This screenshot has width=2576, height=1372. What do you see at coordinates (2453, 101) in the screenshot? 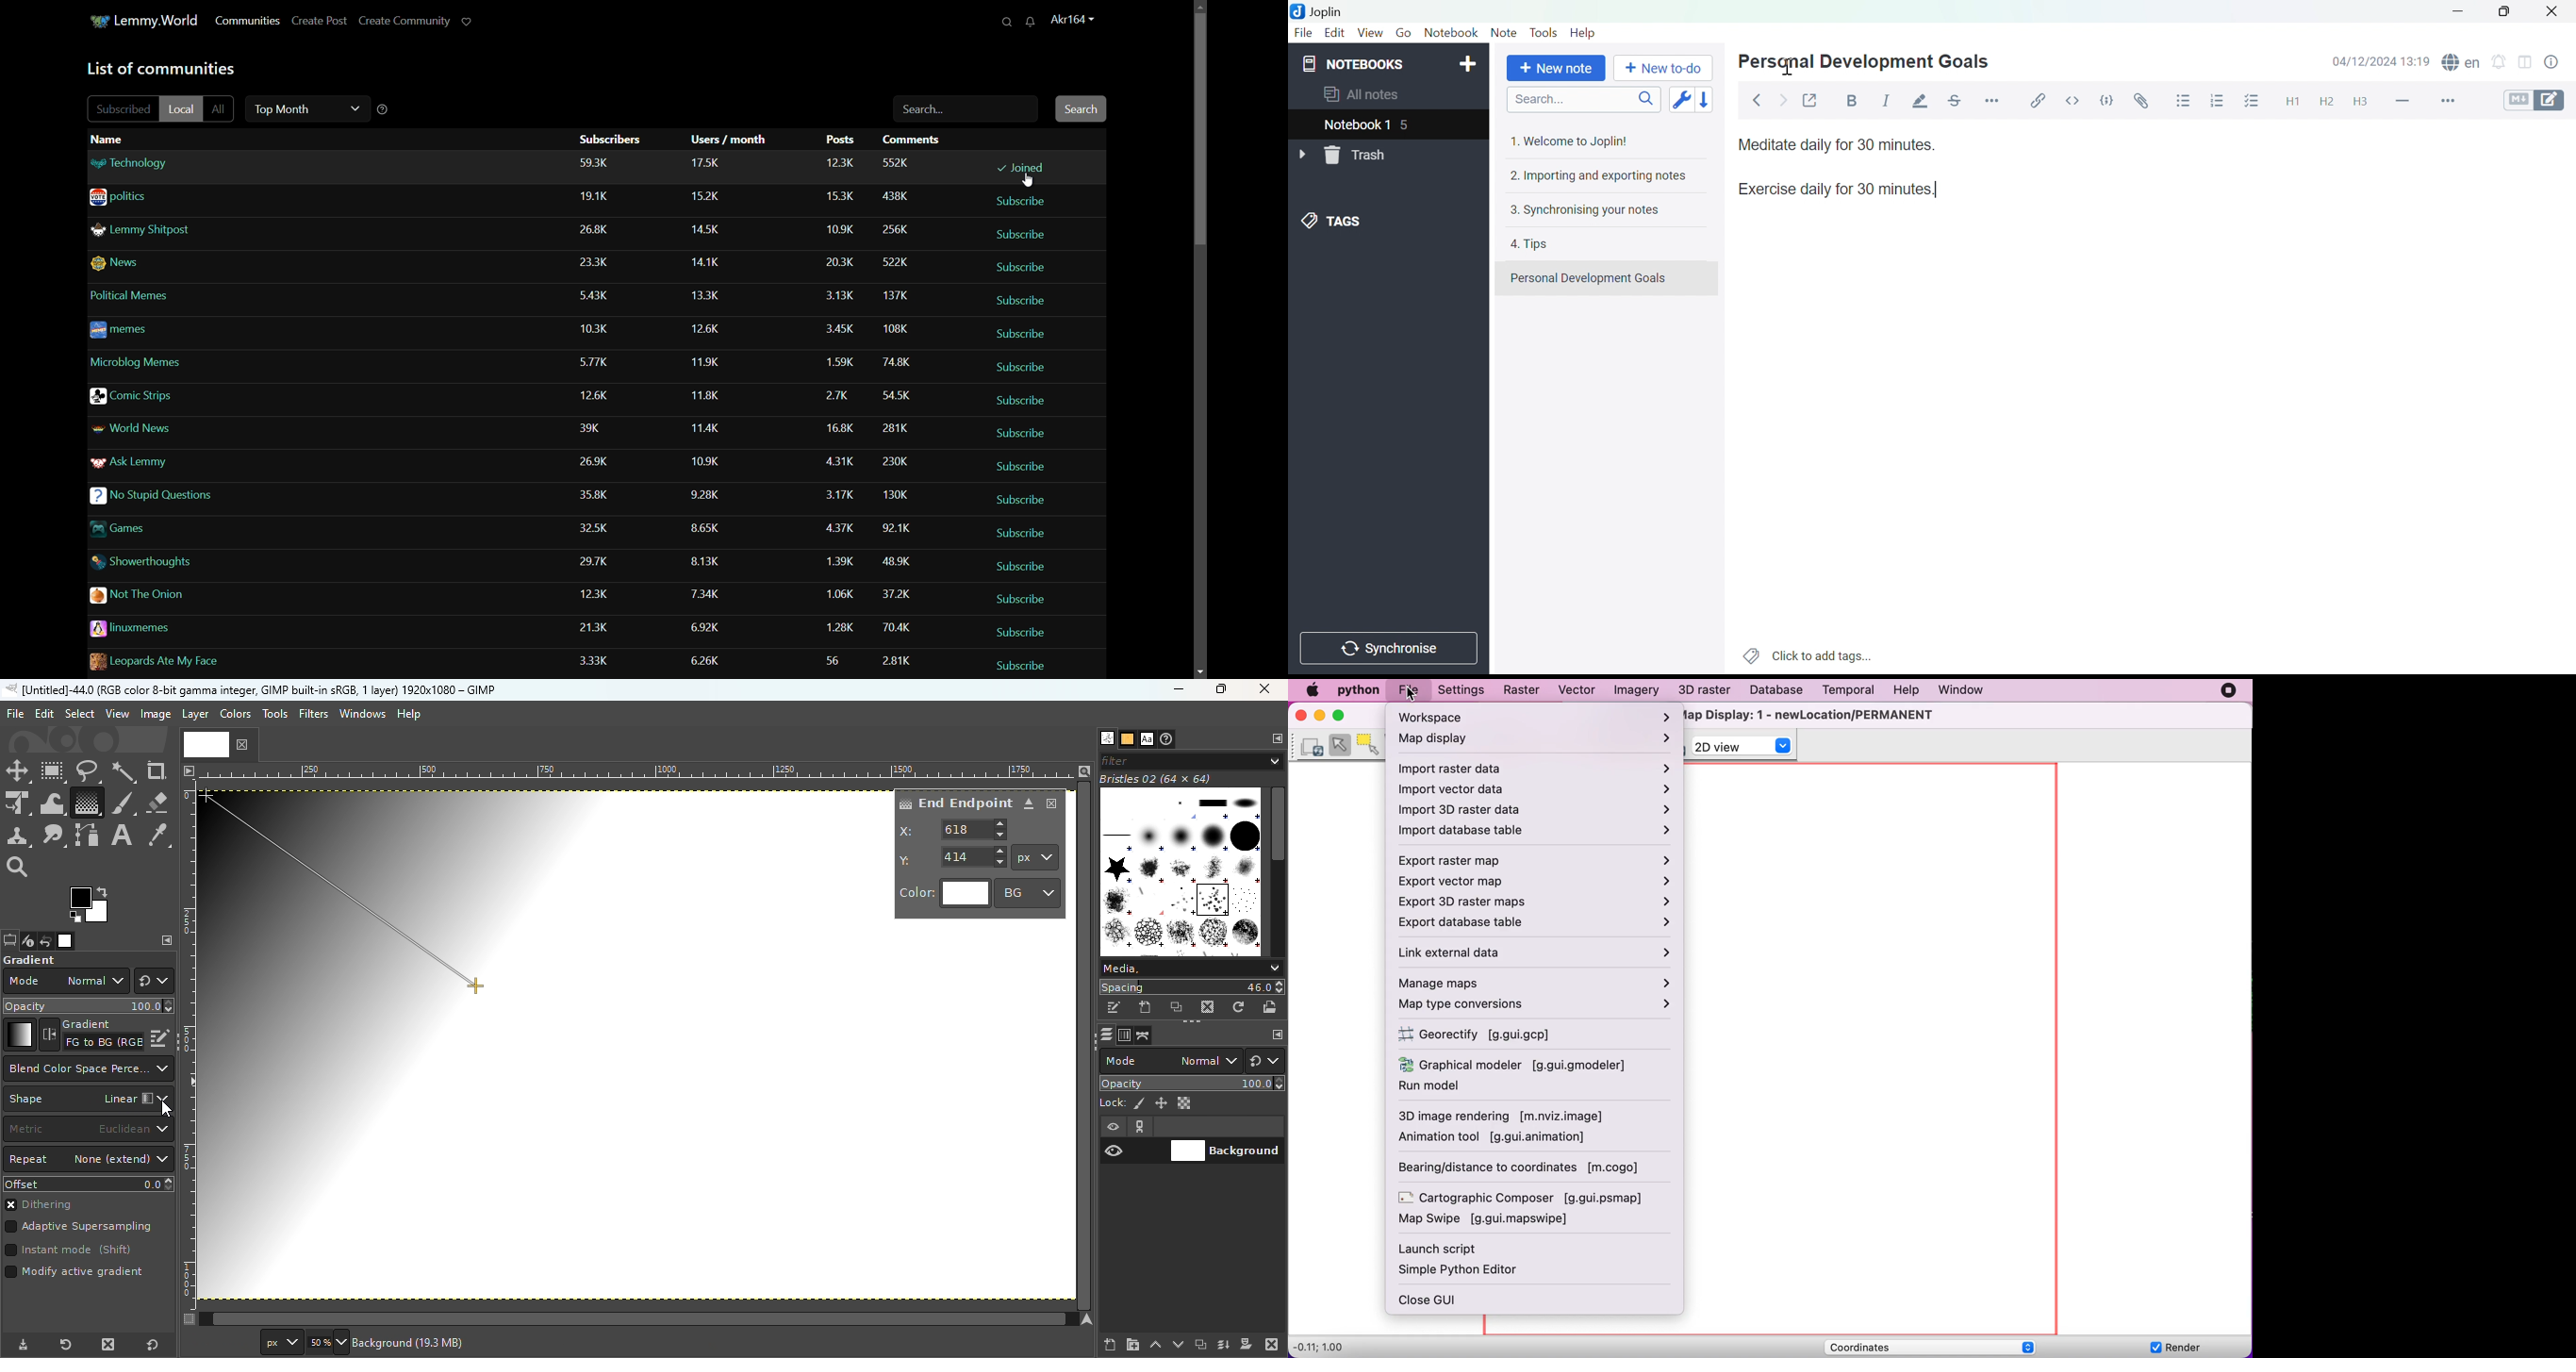
I see `More` at bounding box center [2453, 101].